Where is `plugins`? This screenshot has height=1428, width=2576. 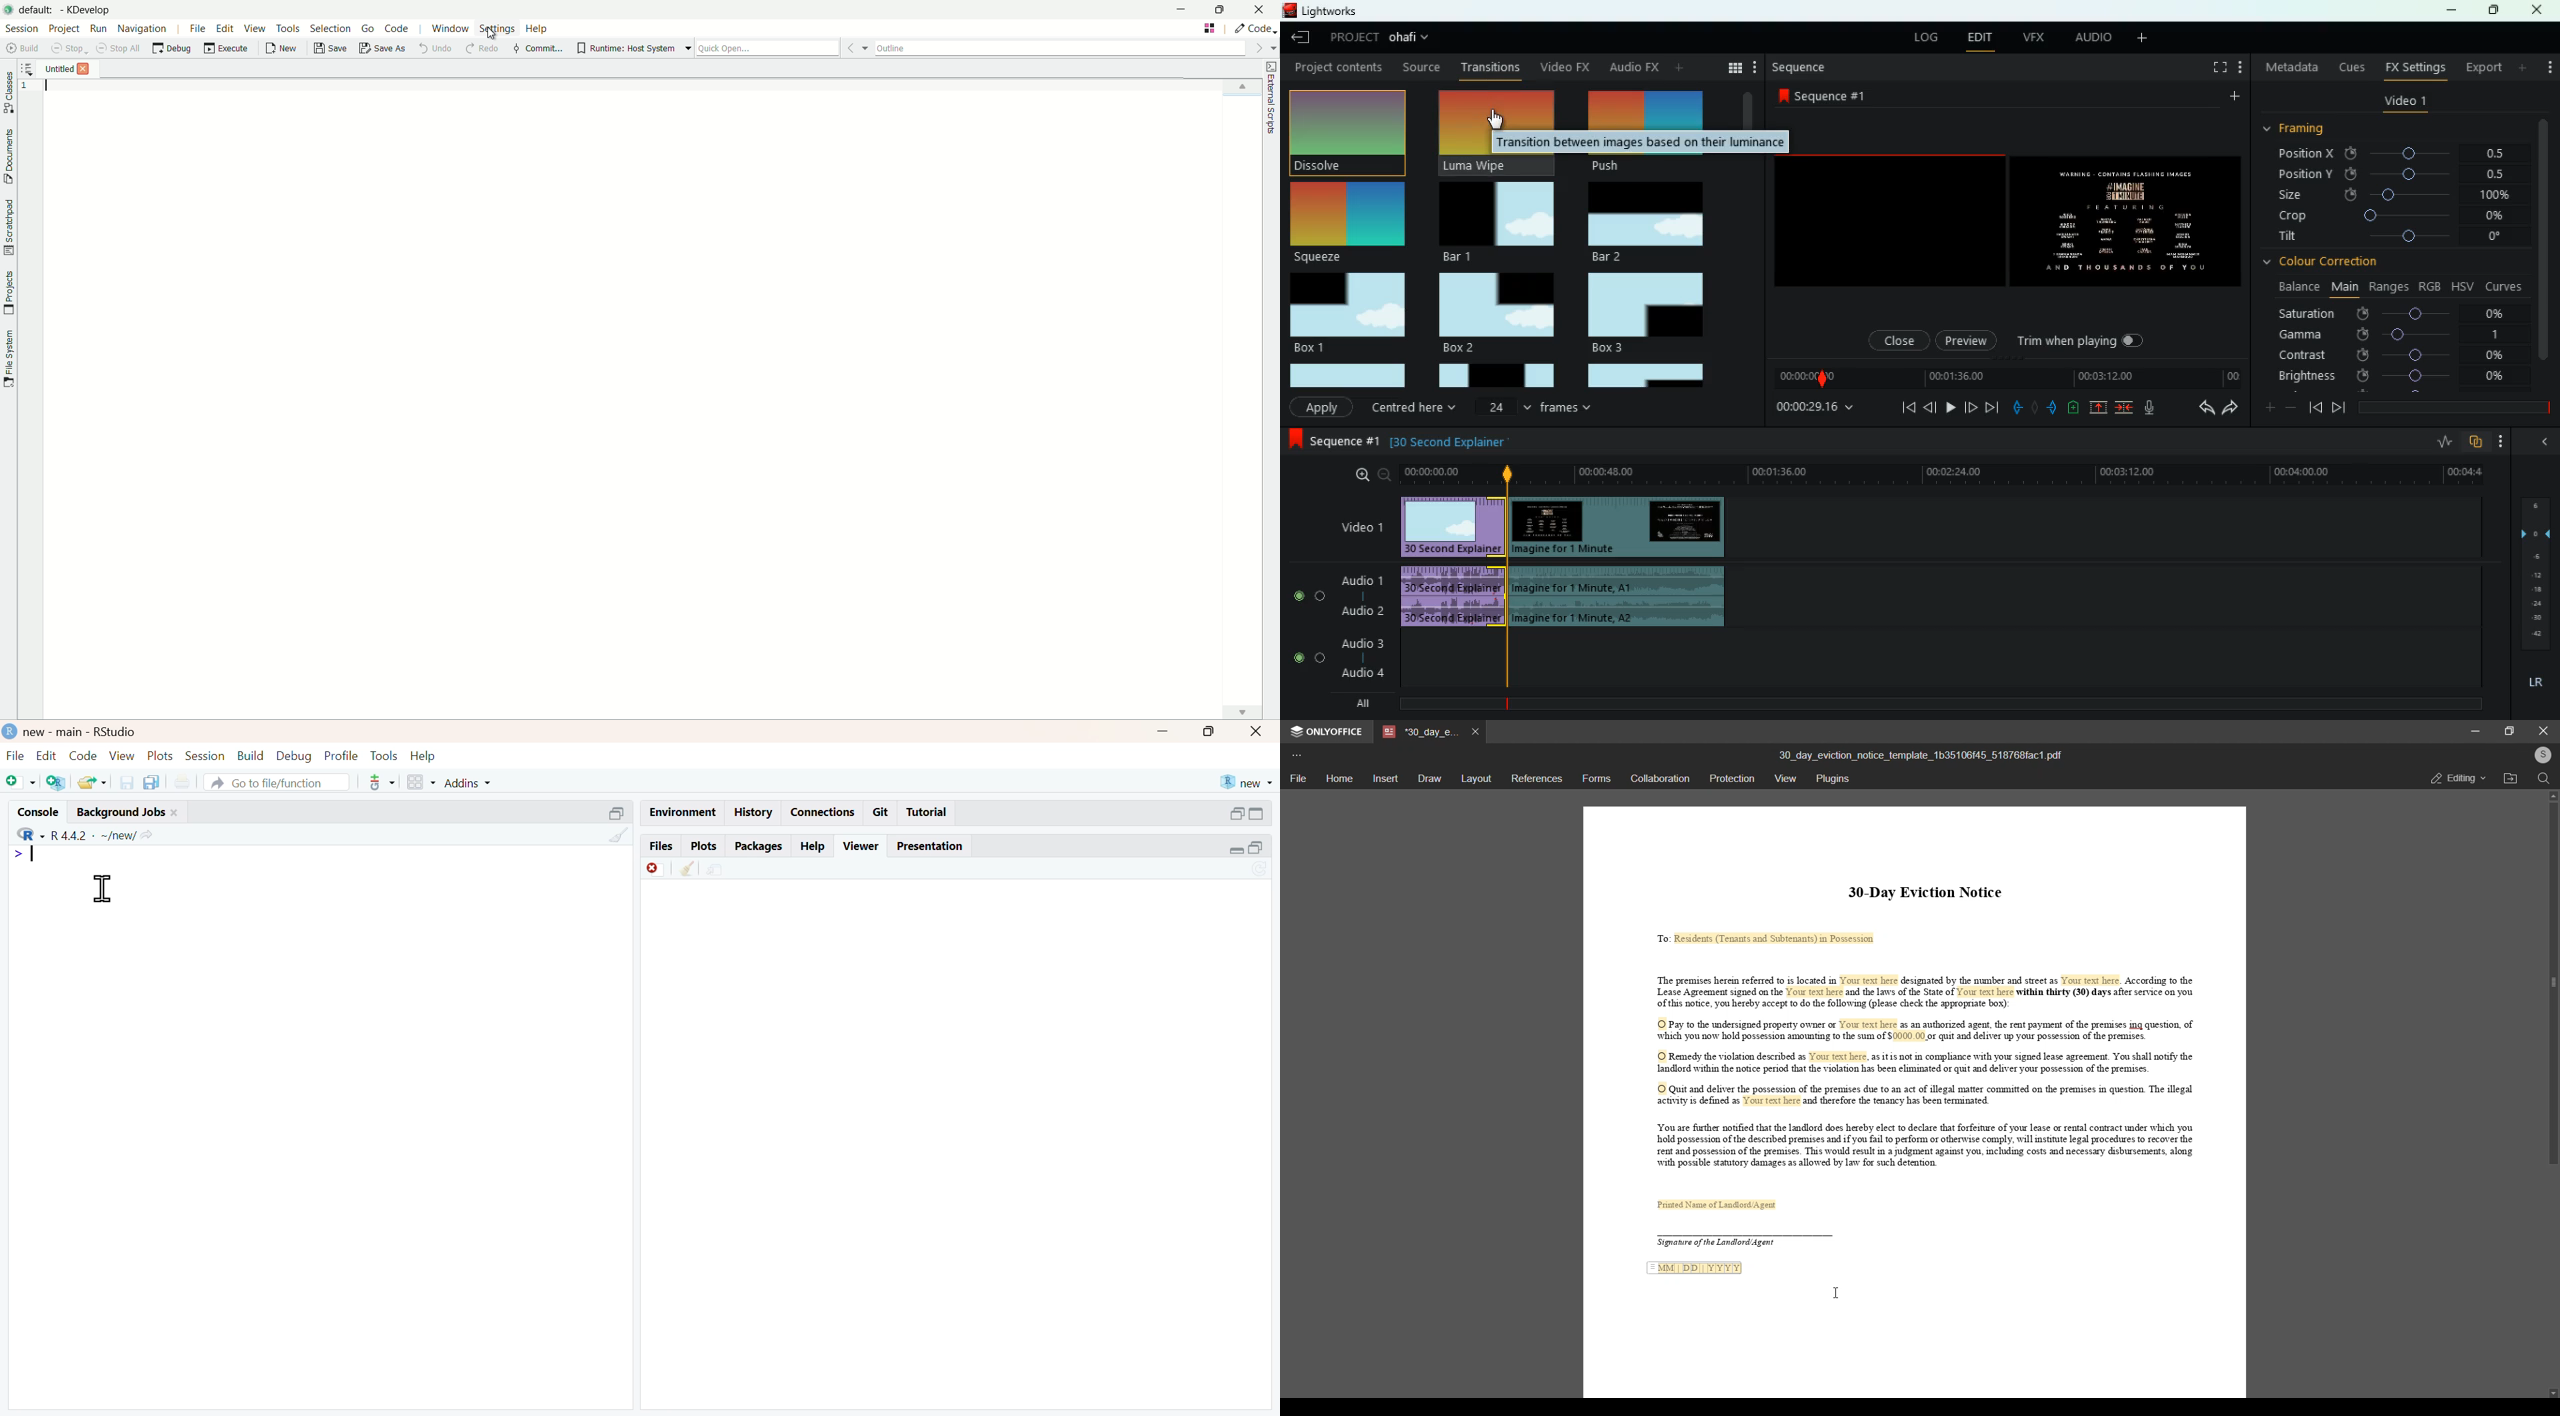
plugins is located at coordinates (1837, 780).